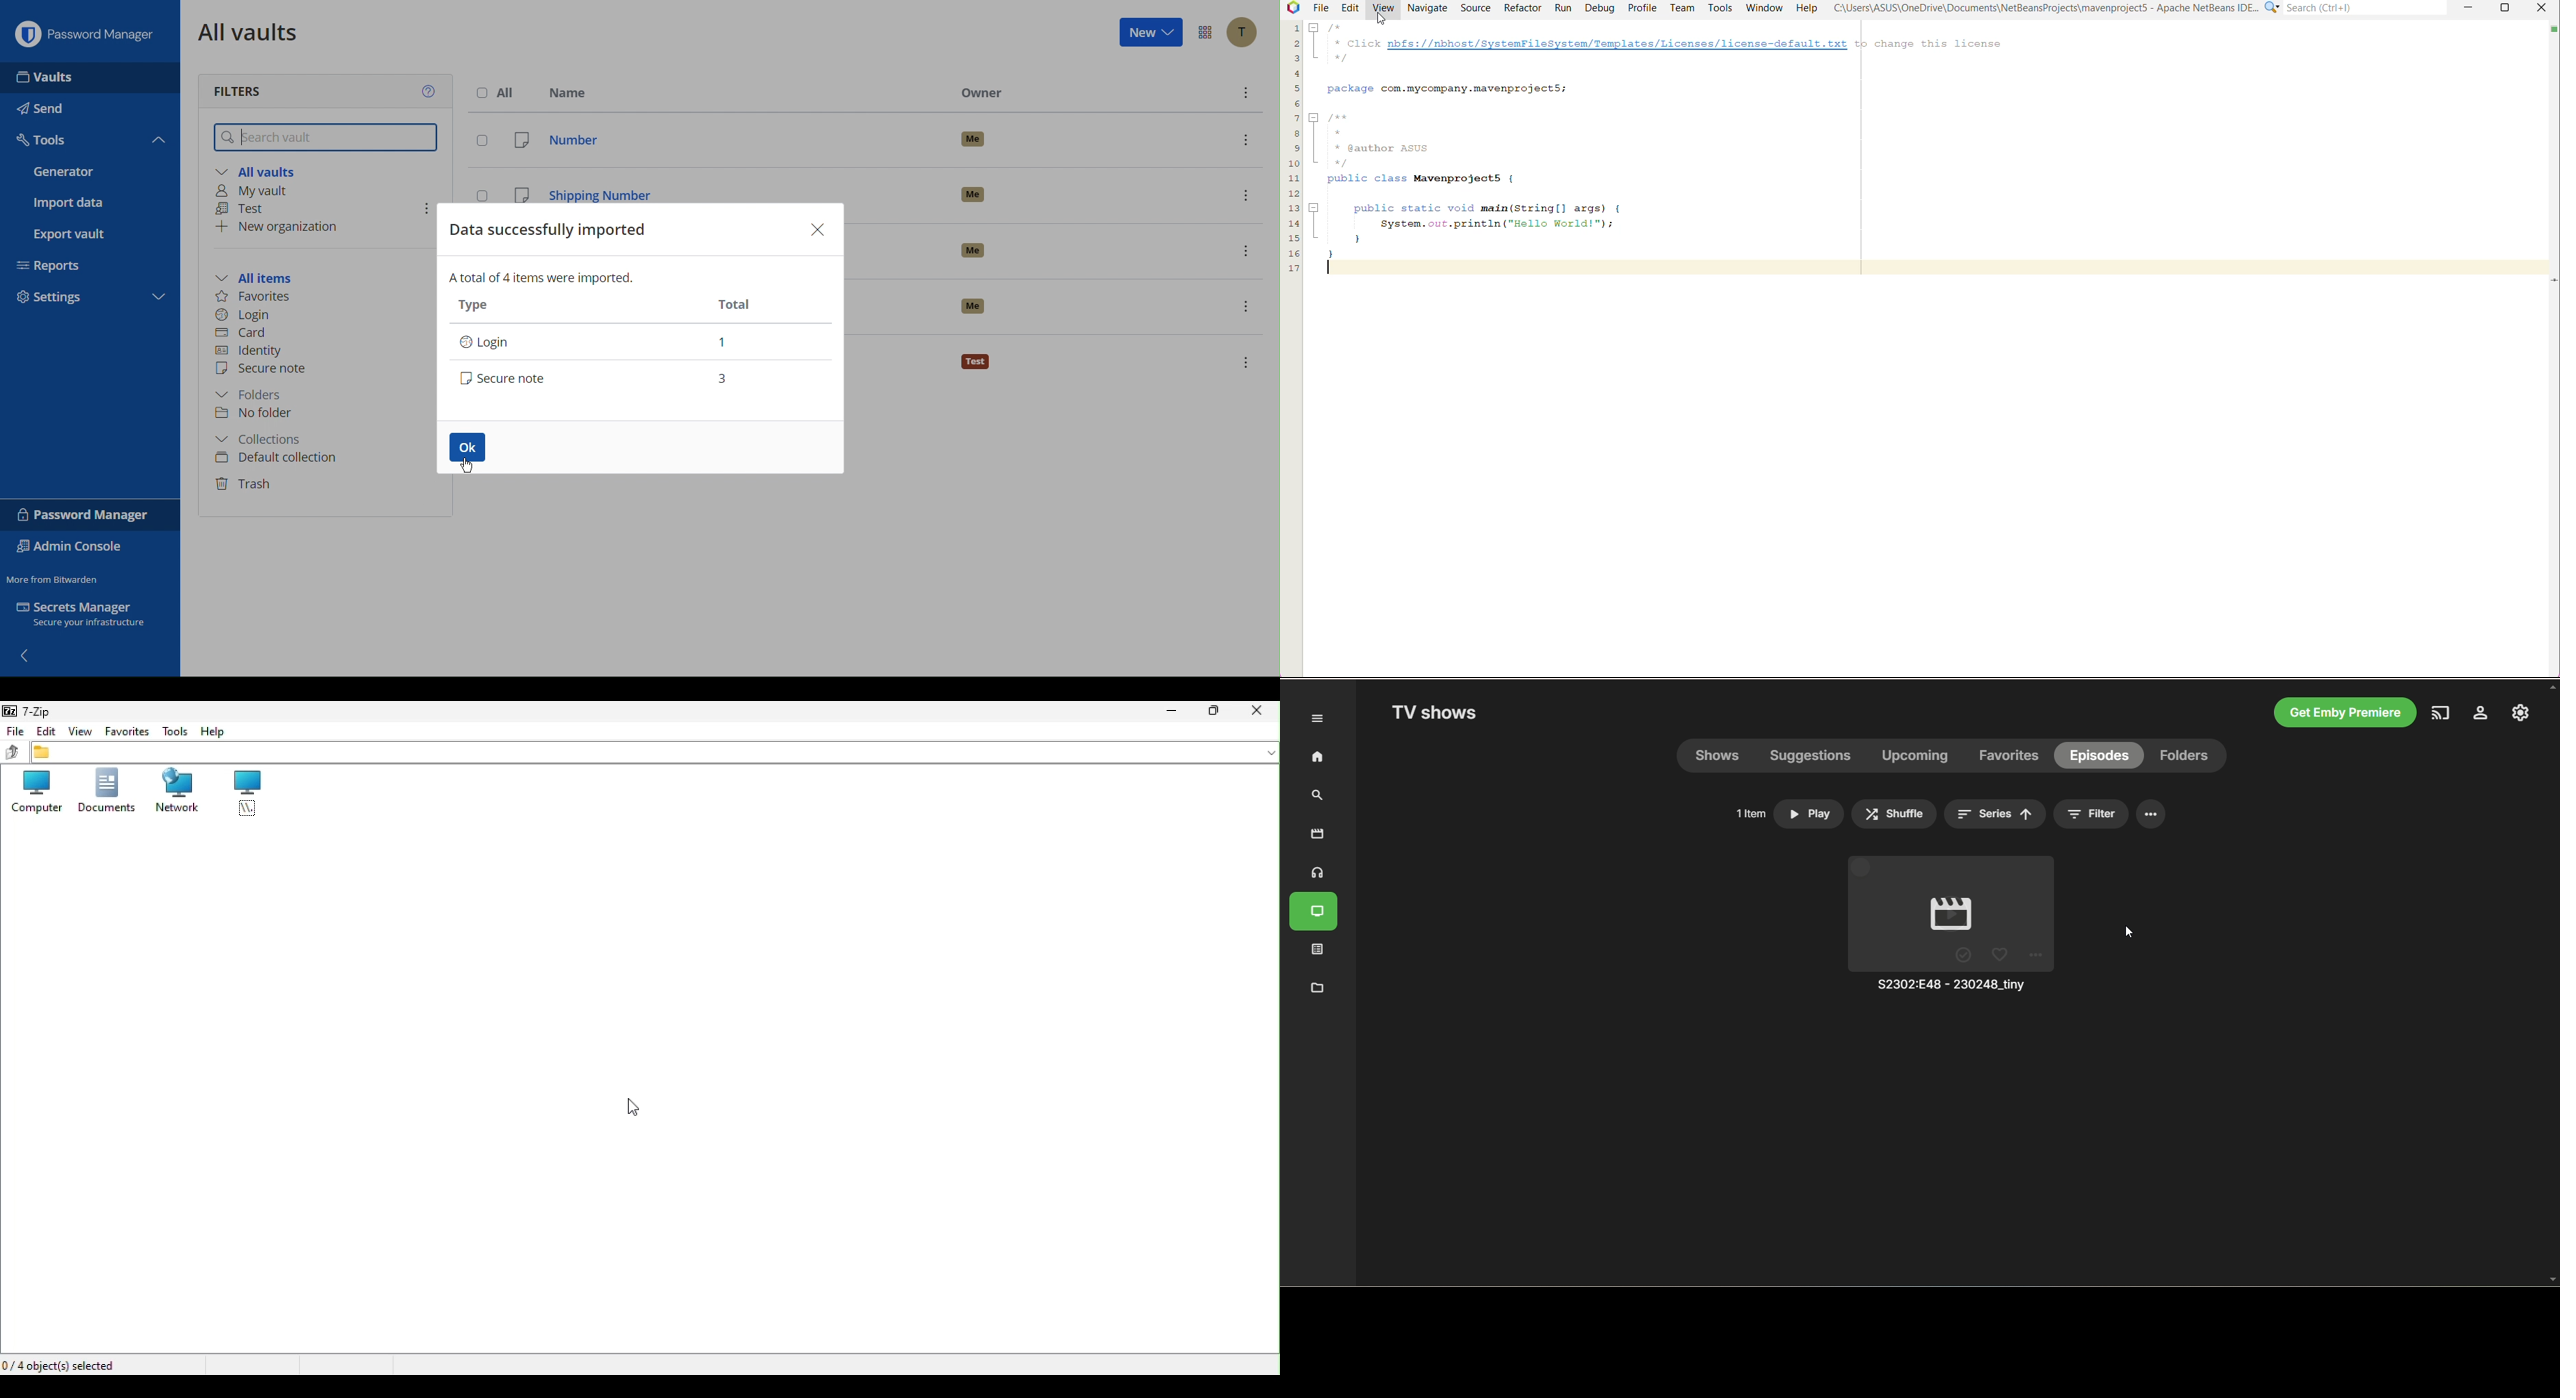 This screenshot has width=2576, height=1400. I want to click on More Options, so click(1205, 33).